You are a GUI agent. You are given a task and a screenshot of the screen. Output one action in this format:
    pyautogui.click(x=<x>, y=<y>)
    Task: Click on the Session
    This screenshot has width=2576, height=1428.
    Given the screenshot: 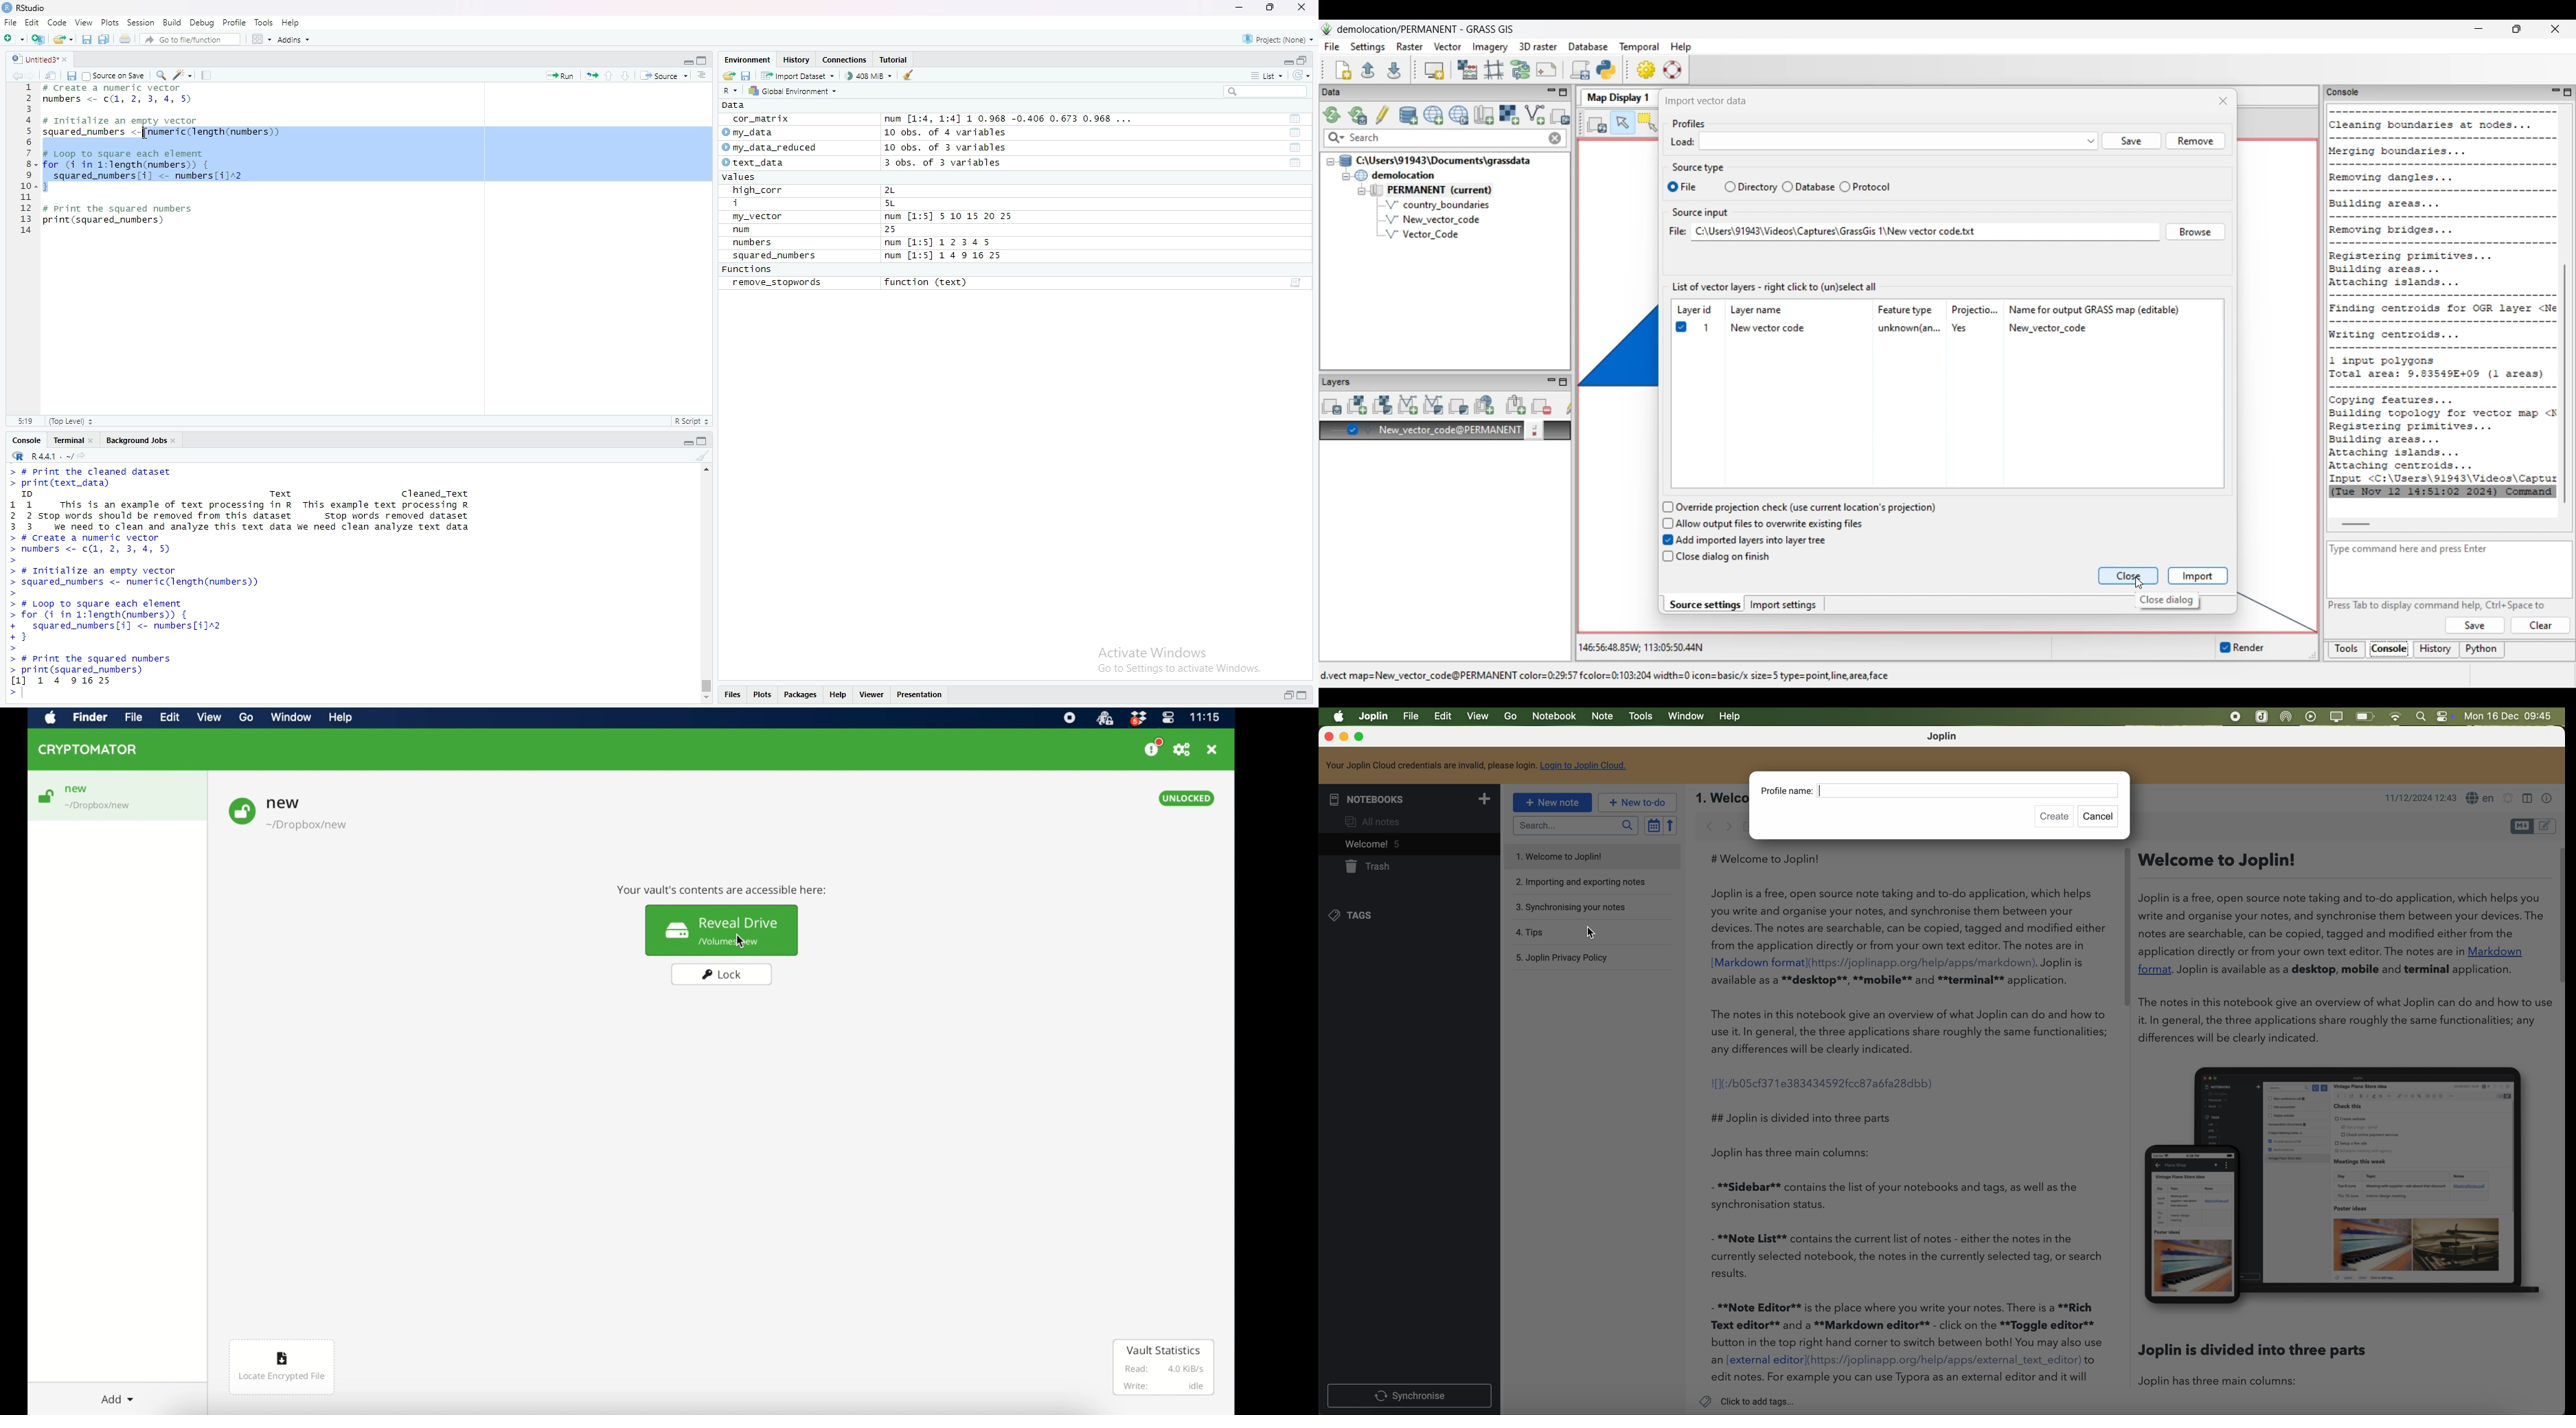 What is the action you would take?
    pyautogui.click(x=141, y=22)
    